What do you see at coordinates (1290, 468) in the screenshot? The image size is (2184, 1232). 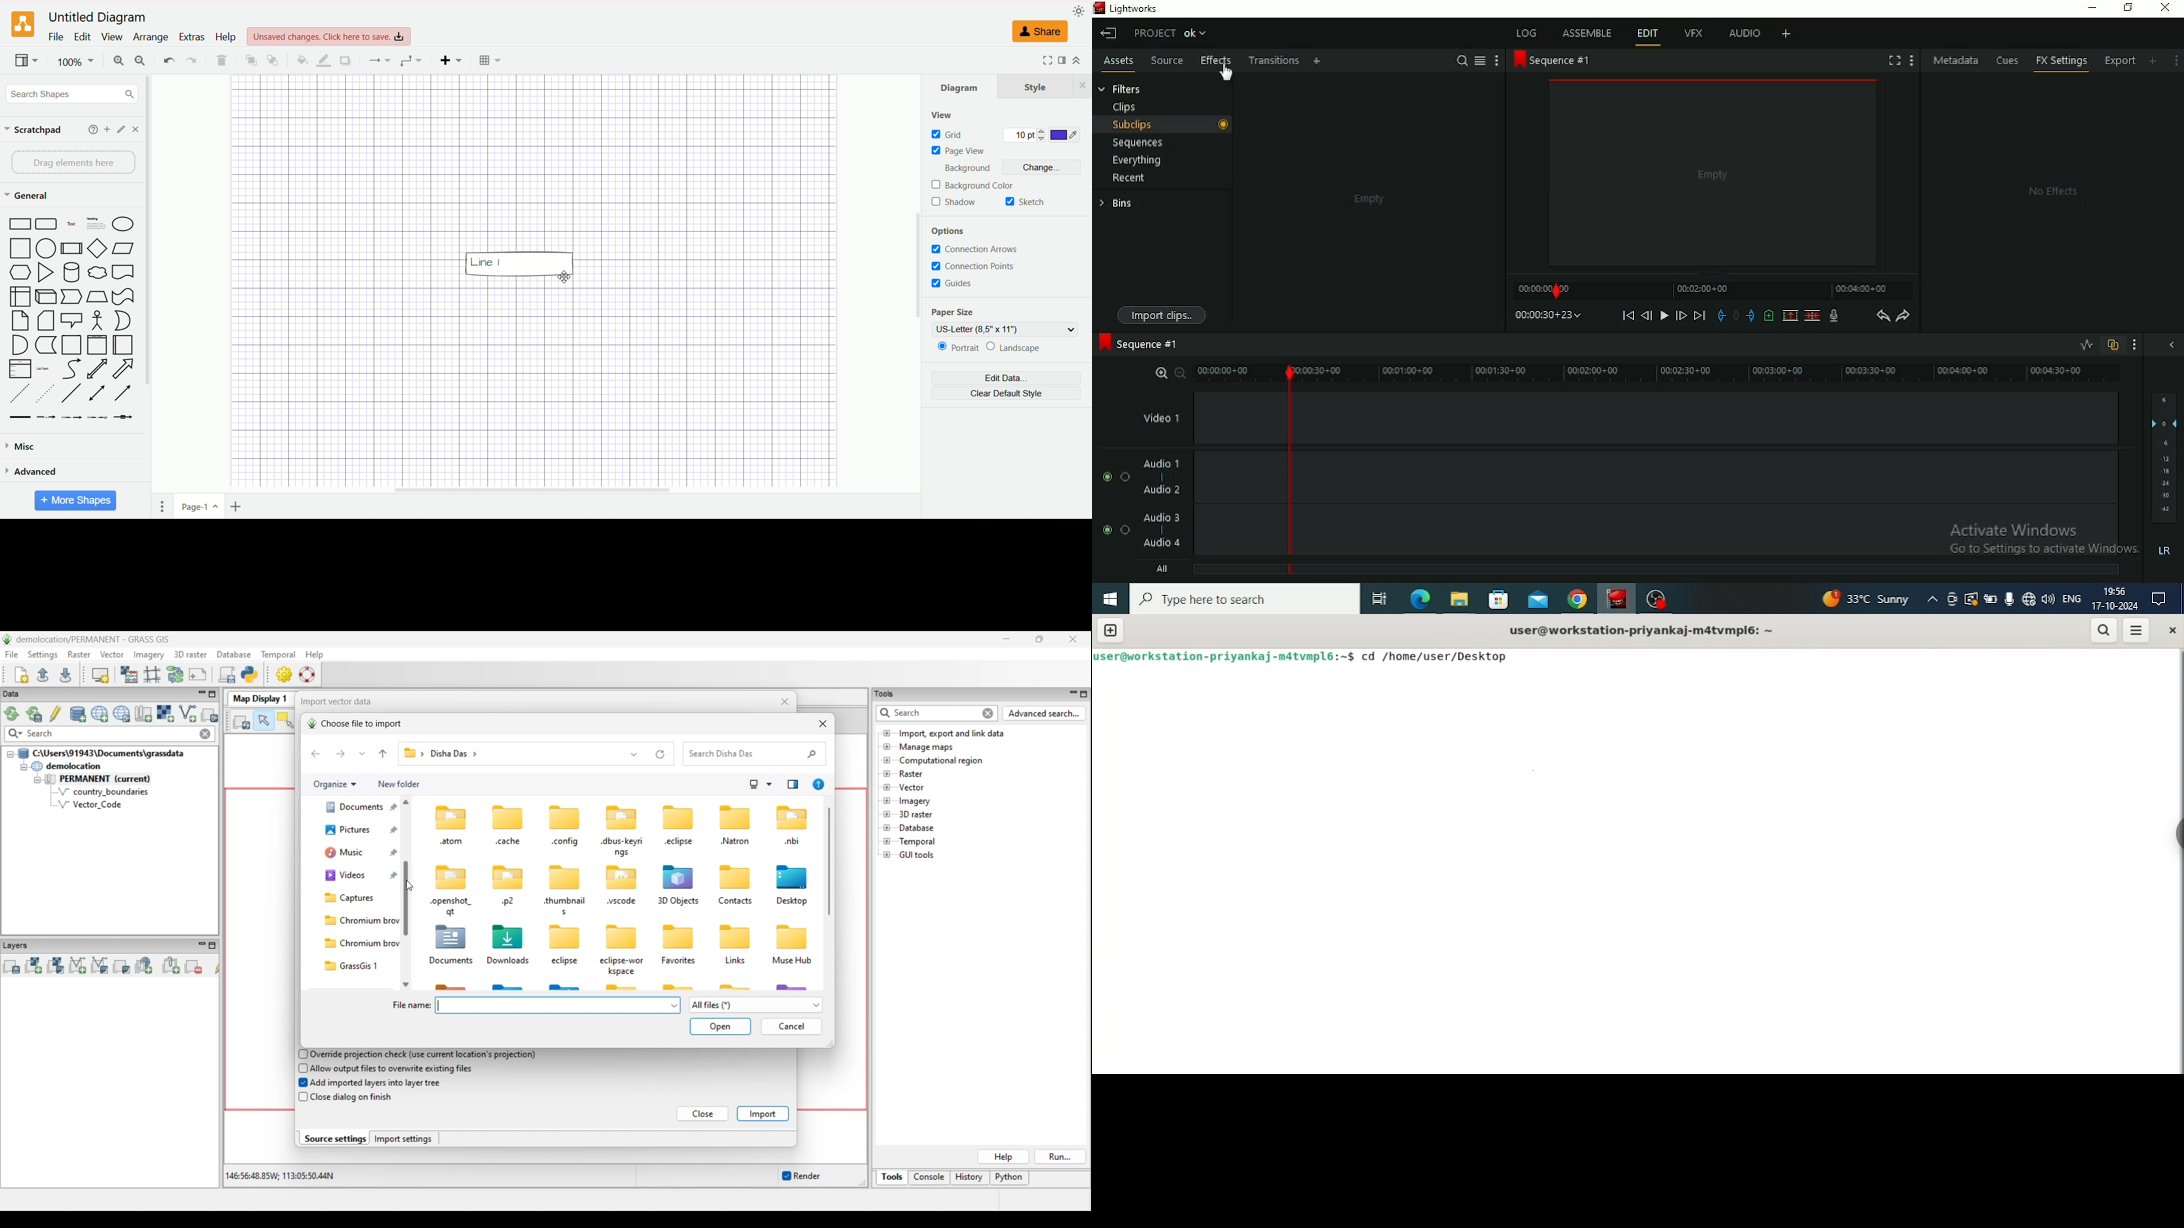 I see `Seek bar ` at bounding box center [1290, 468].